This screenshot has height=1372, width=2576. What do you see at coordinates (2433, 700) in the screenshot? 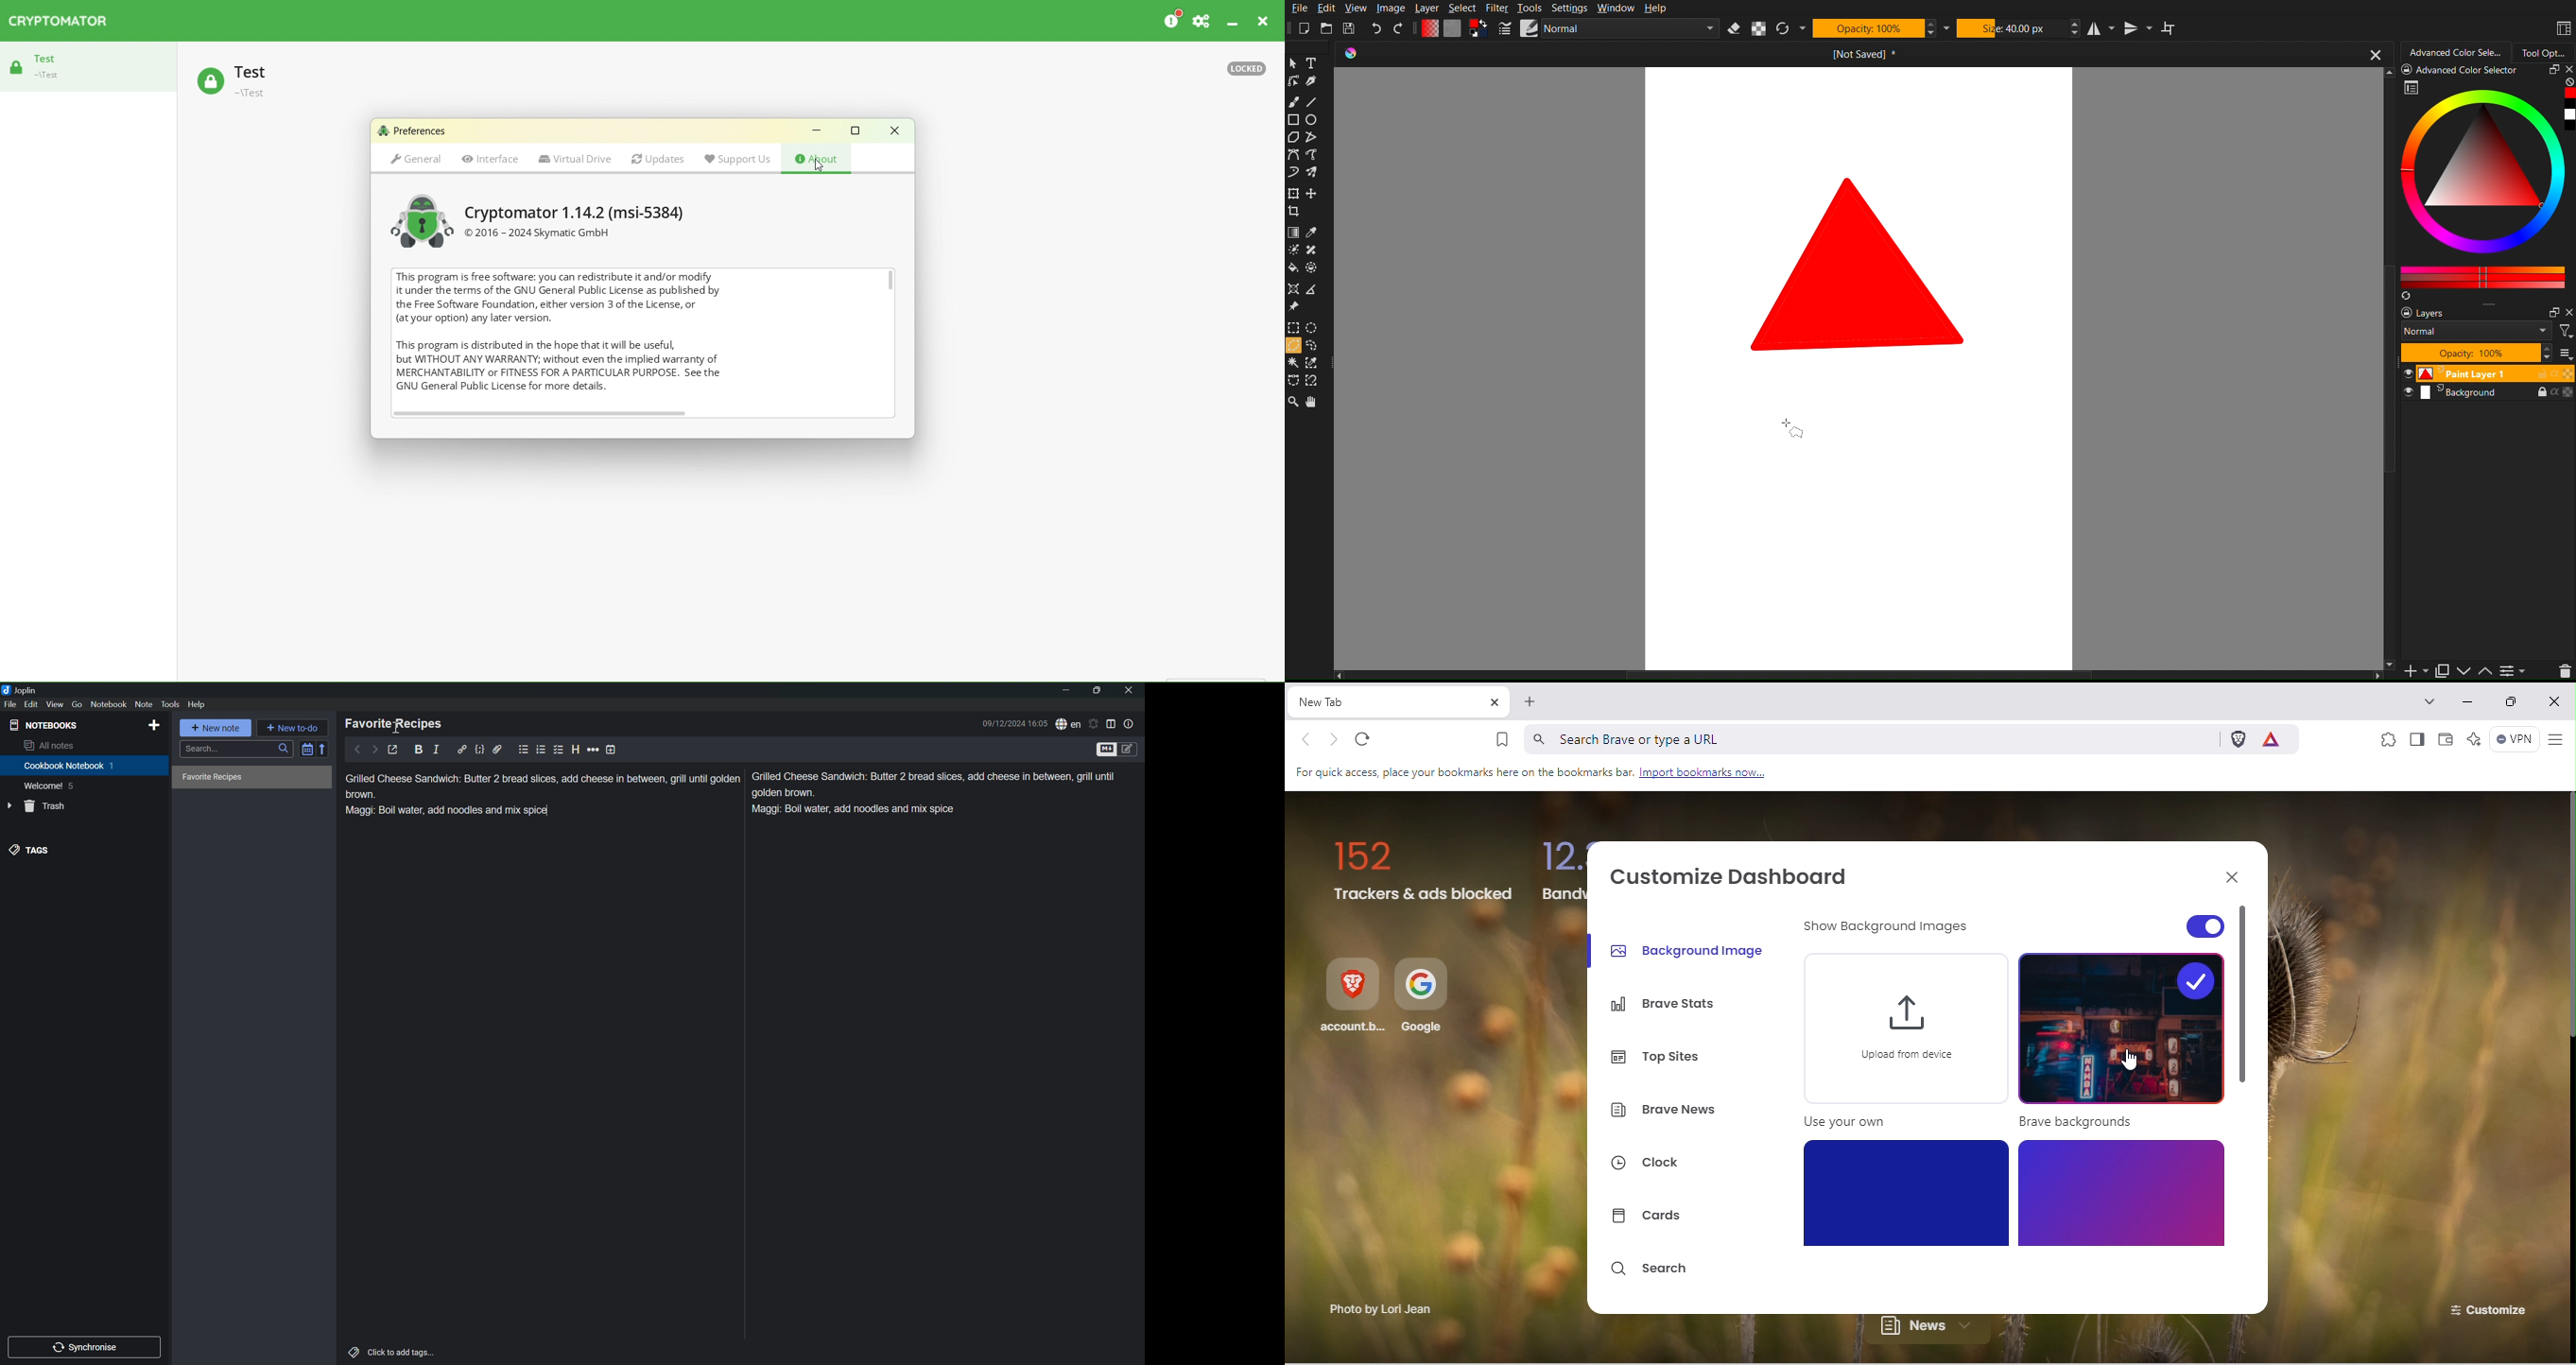
I see `Search tabs` at bounding box center [2433, 700].